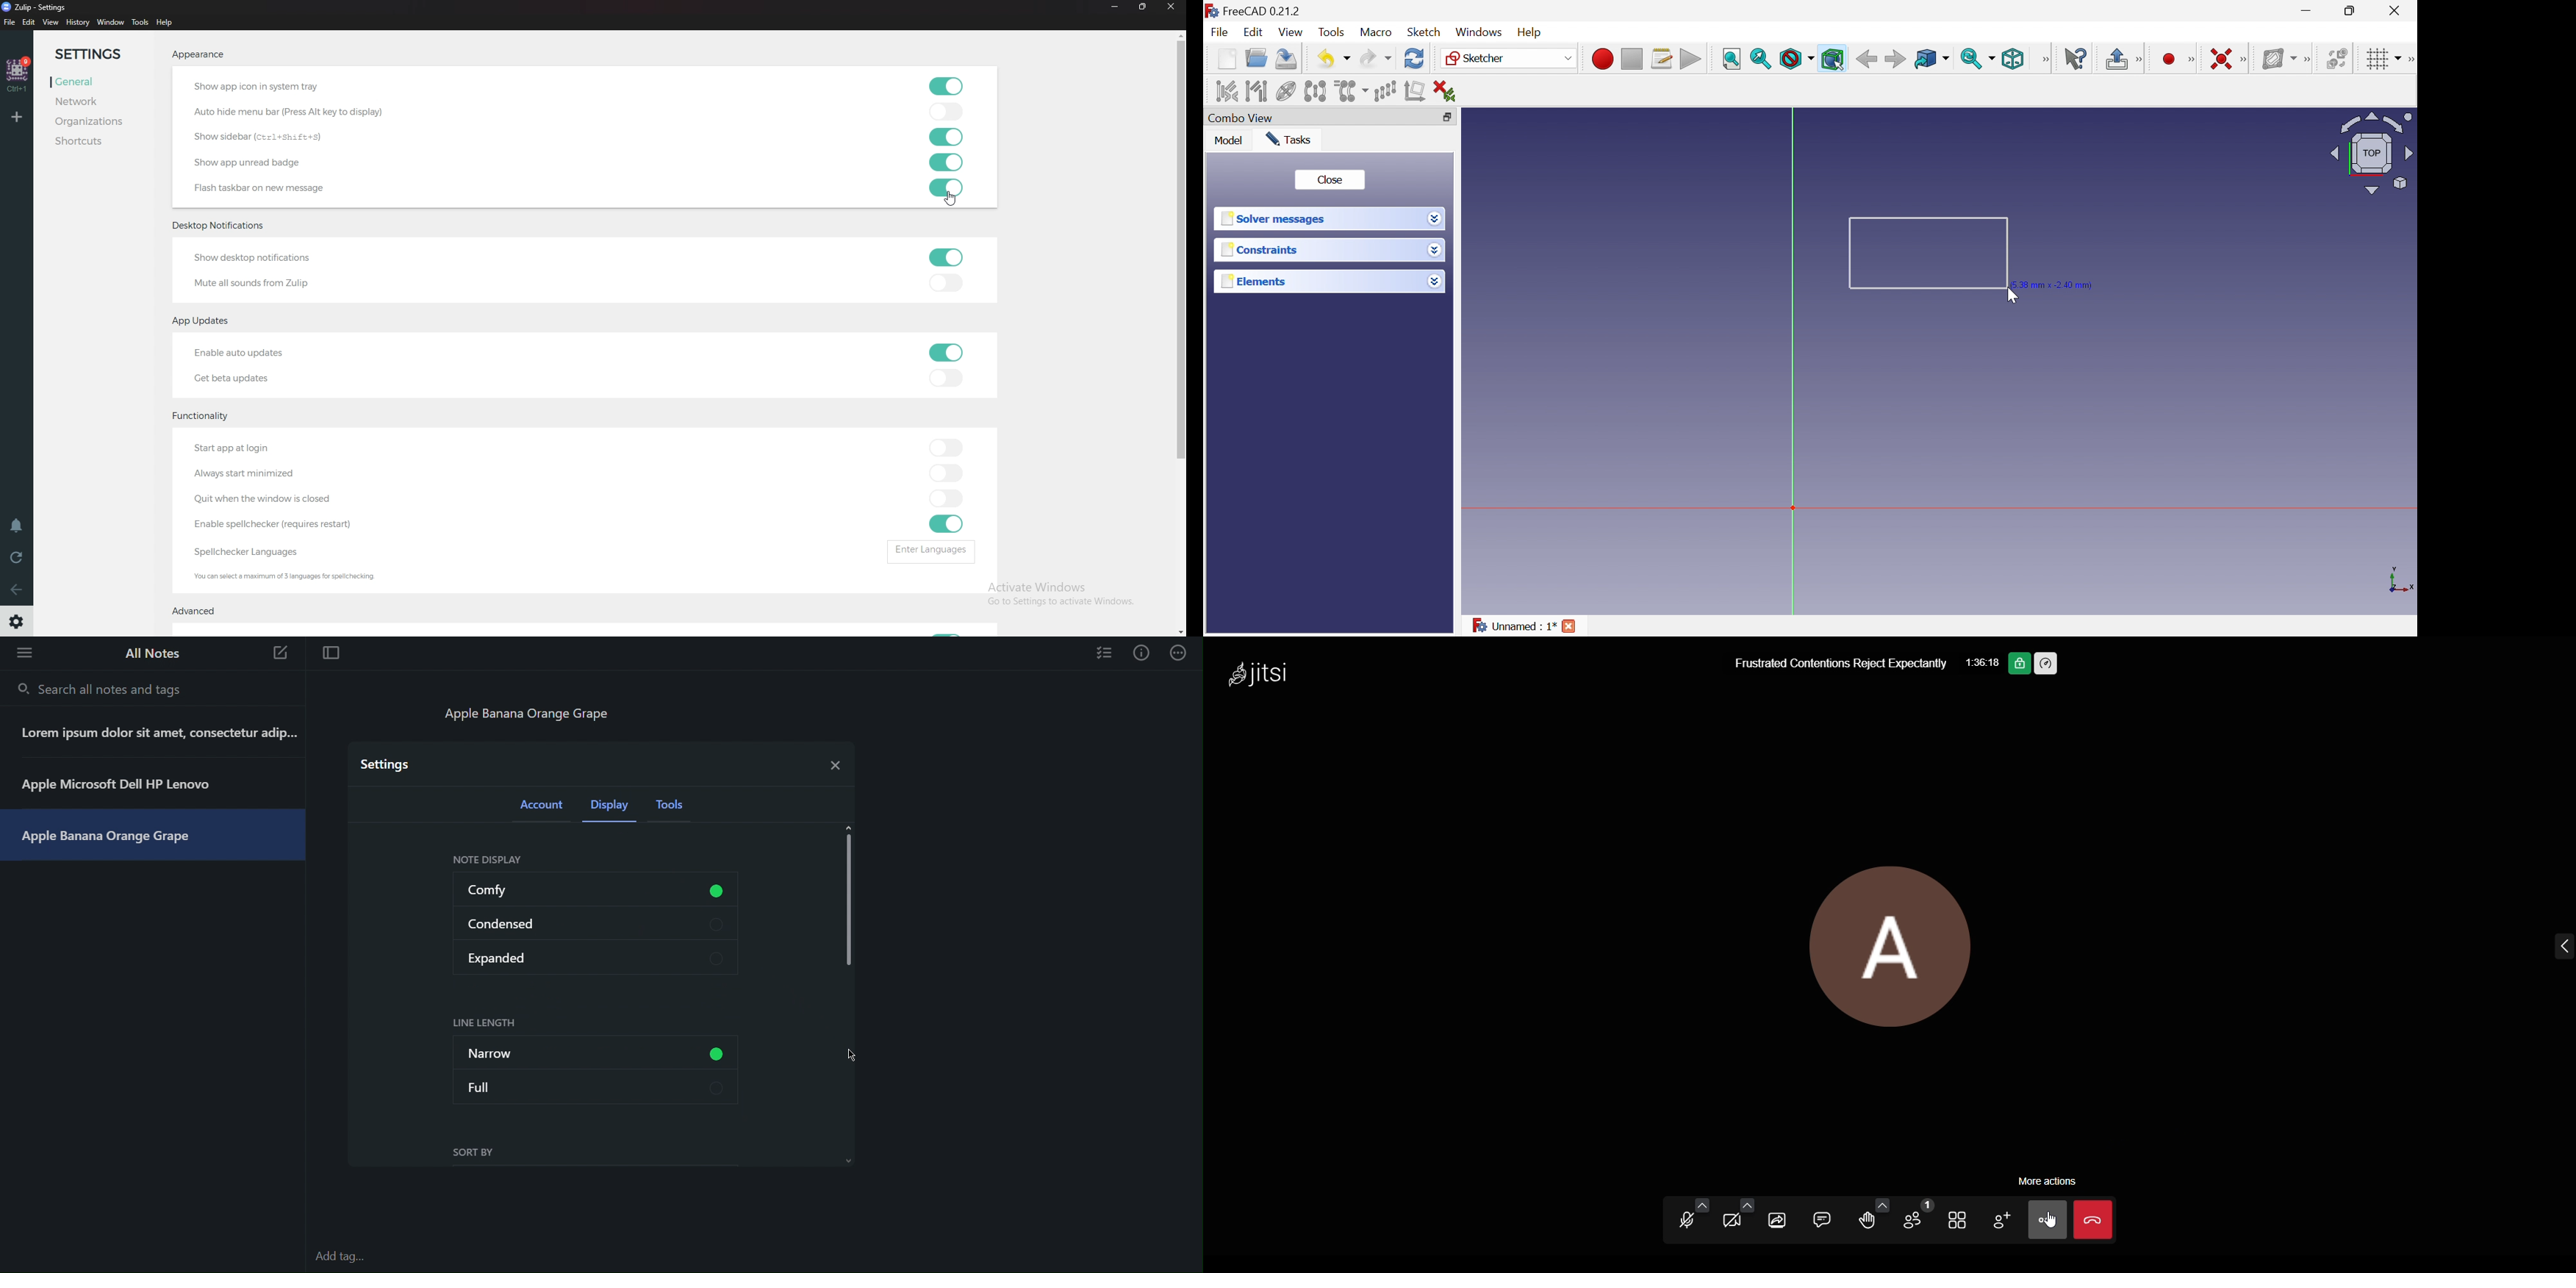 The width and height of the screenshot is (2576, 1288). Describe the element at coordinates (2535, 953) in the screenshot. I see `expand` at that location.